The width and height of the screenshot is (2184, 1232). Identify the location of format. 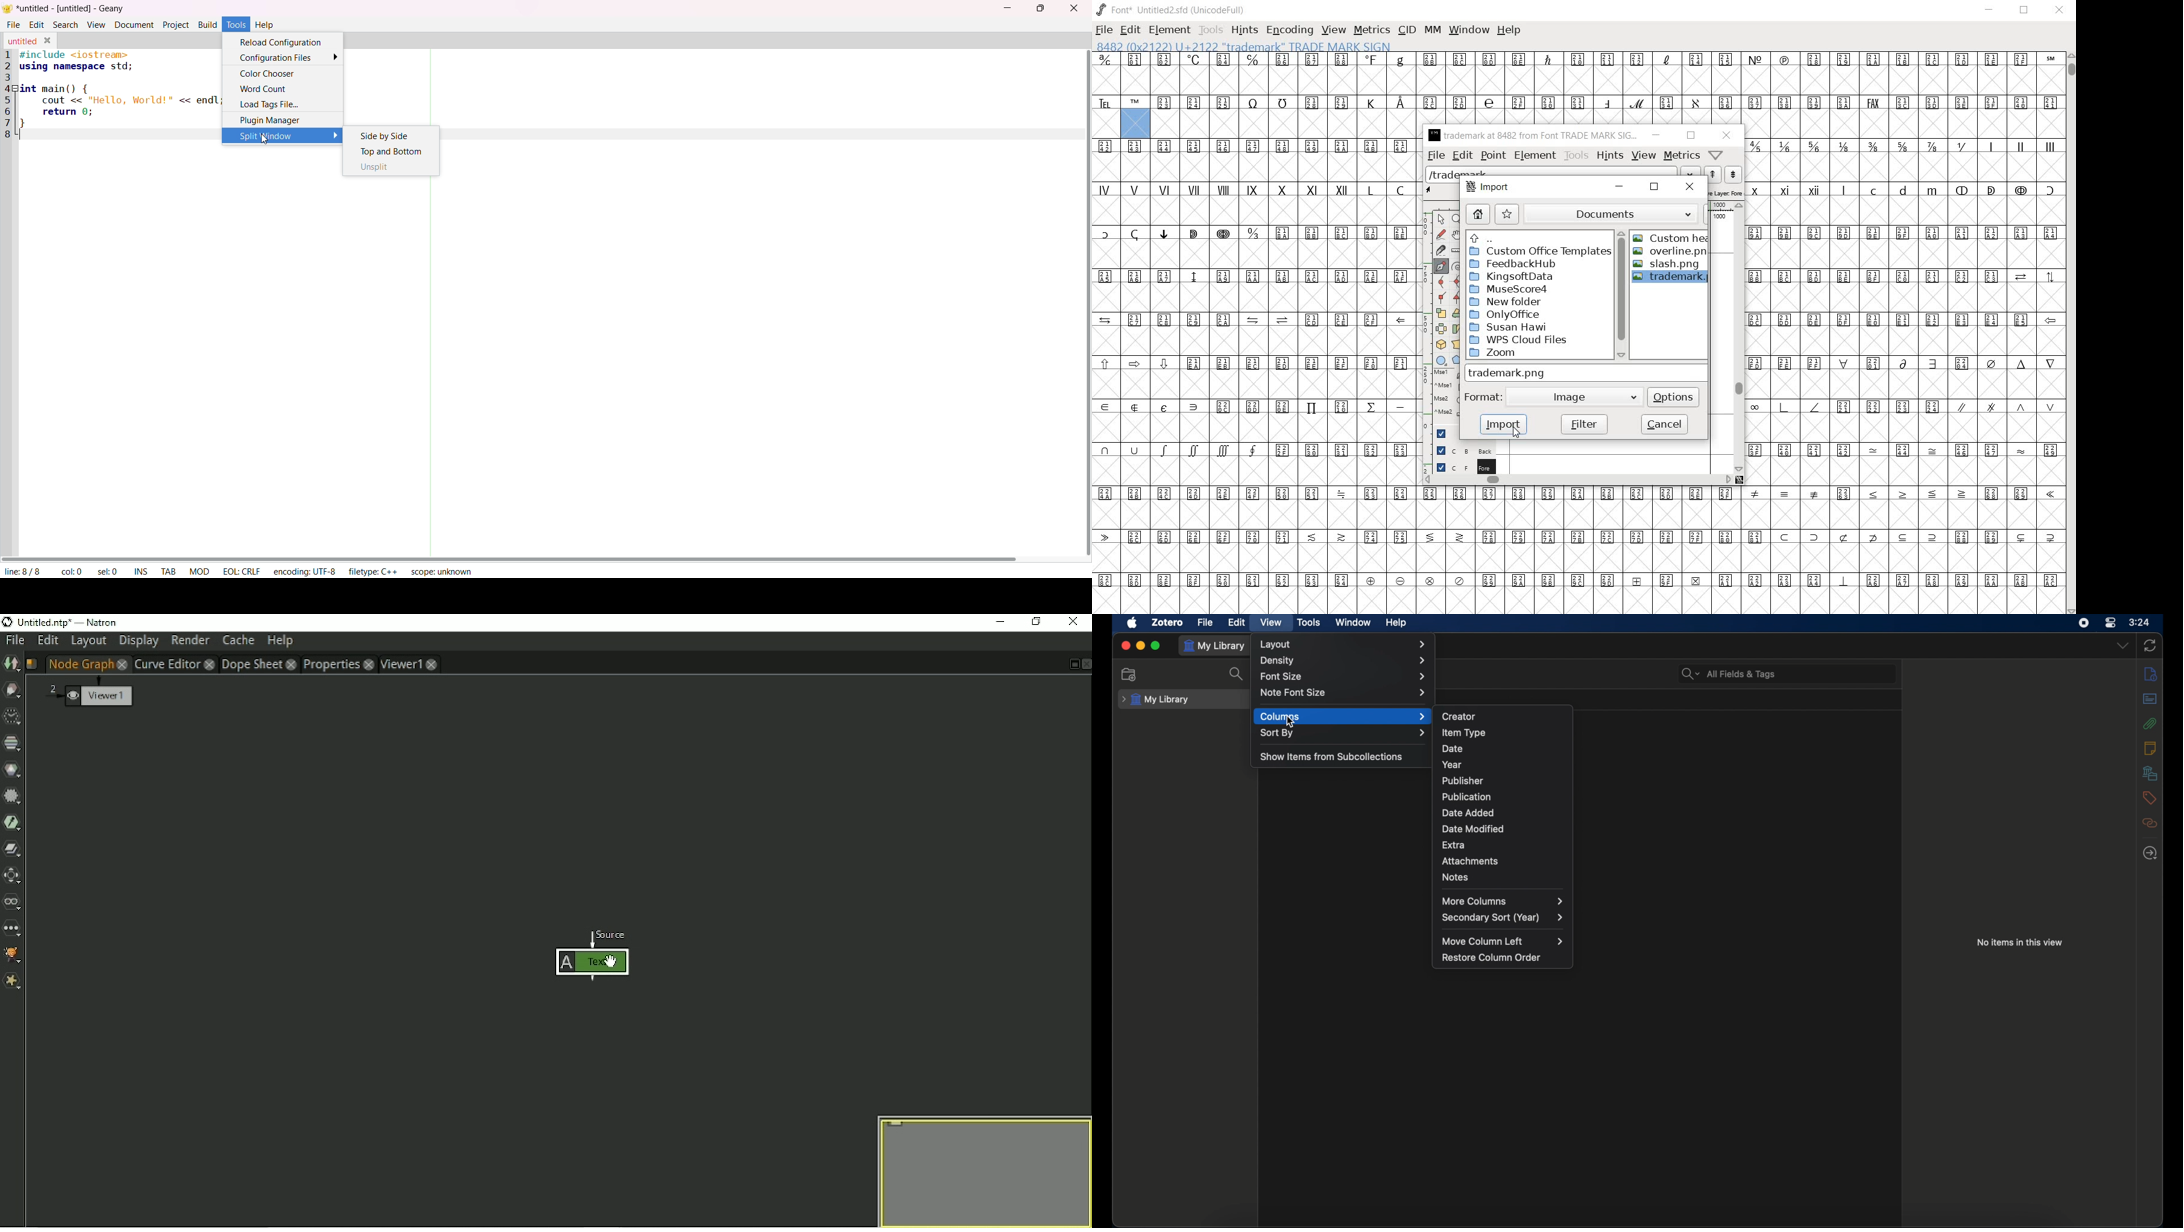
(1485, 395).